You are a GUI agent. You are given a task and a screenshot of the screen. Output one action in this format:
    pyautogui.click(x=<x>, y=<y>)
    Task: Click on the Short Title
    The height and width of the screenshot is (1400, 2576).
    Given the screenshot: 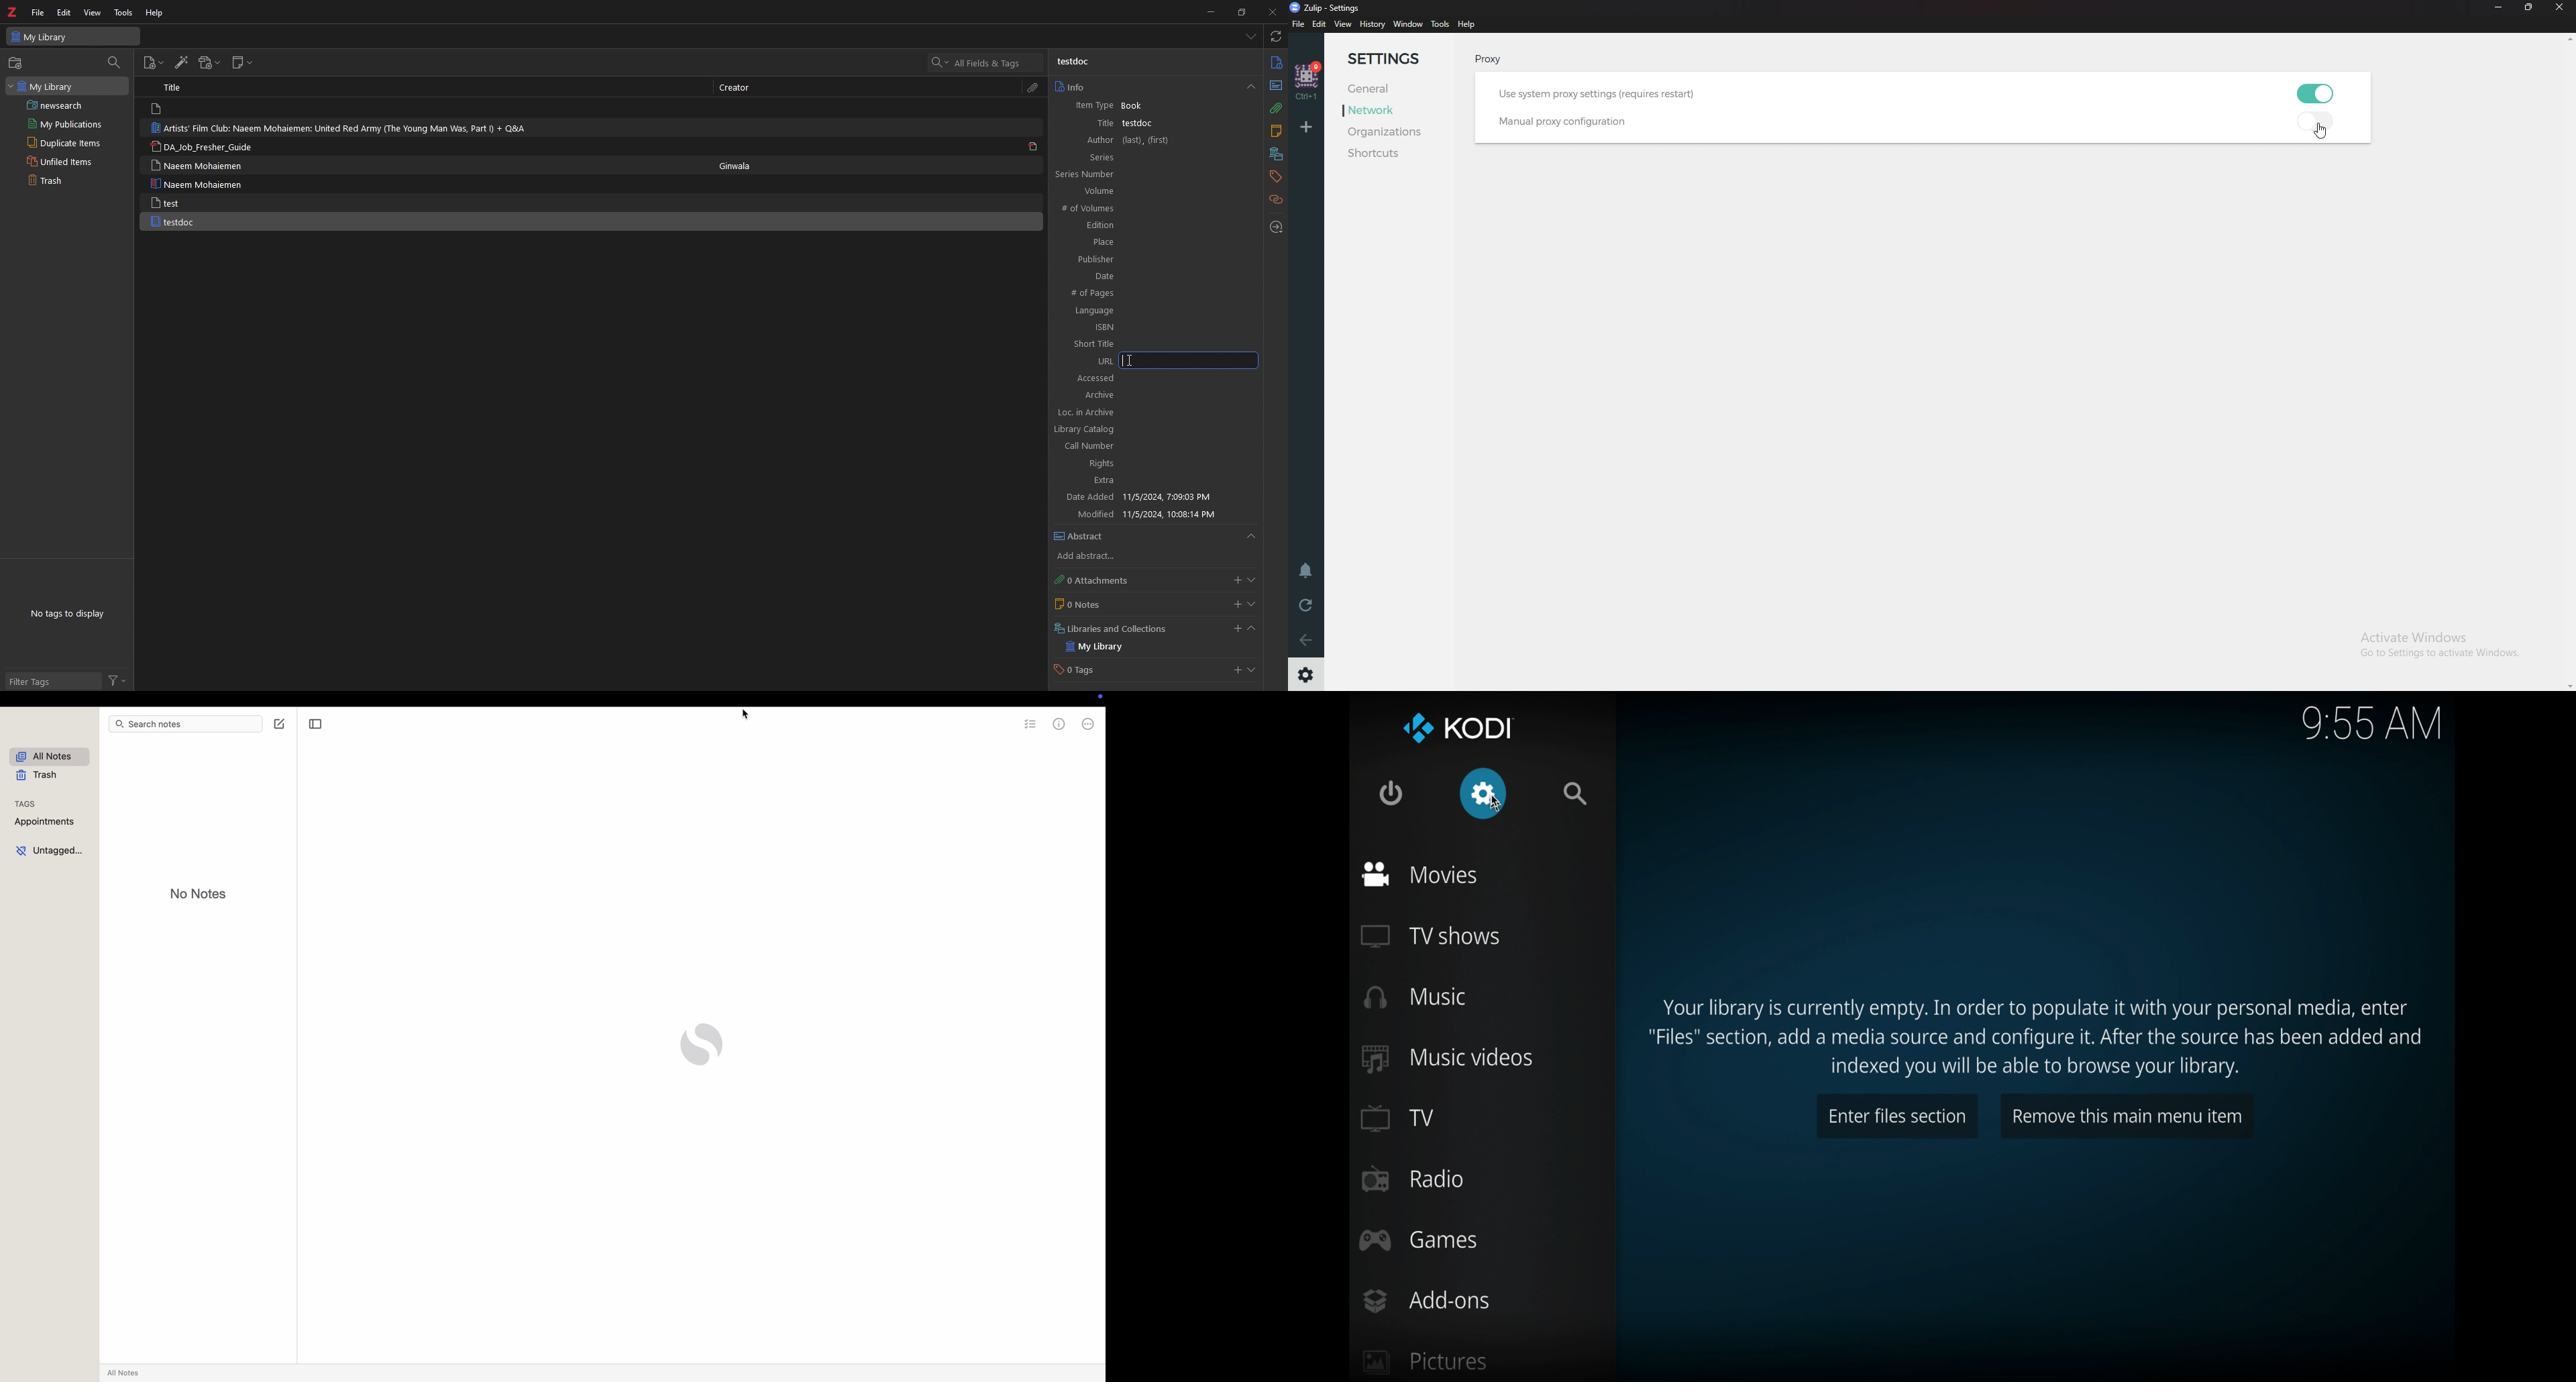 What is the action you would take?
    pyautogui.click(x=1140, y=343)
    